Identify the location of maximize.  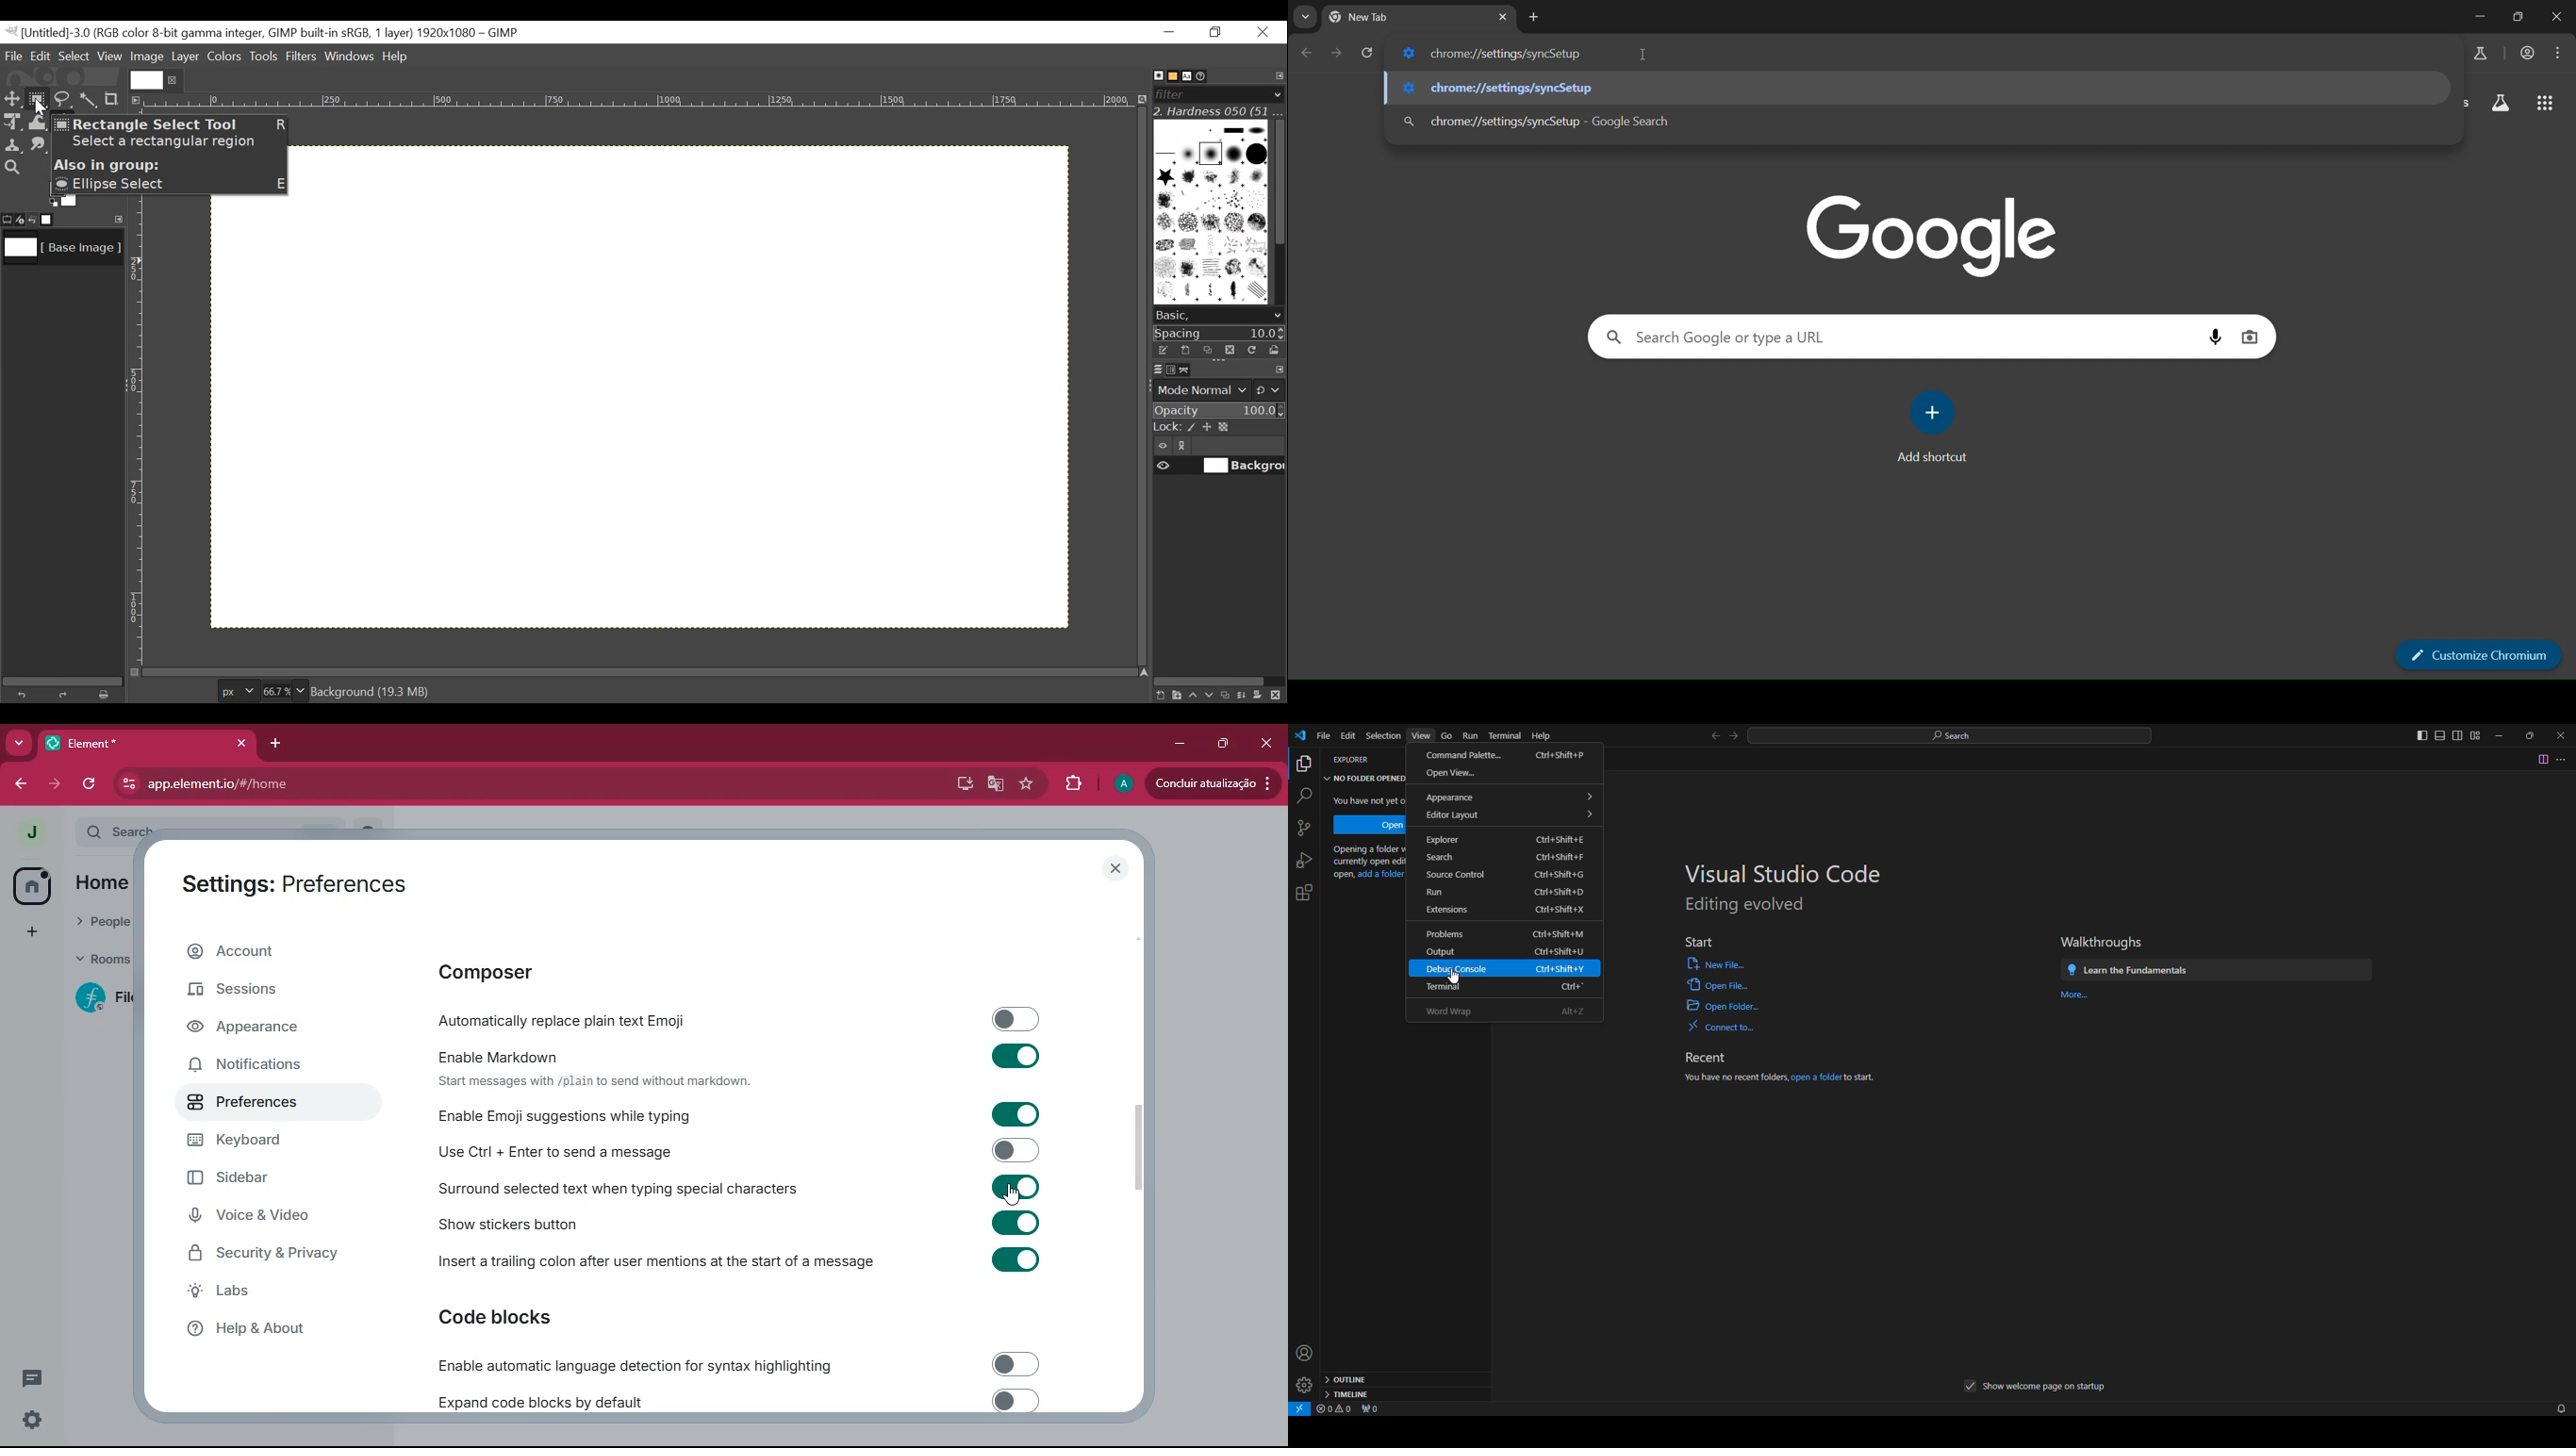
(1219, 741).